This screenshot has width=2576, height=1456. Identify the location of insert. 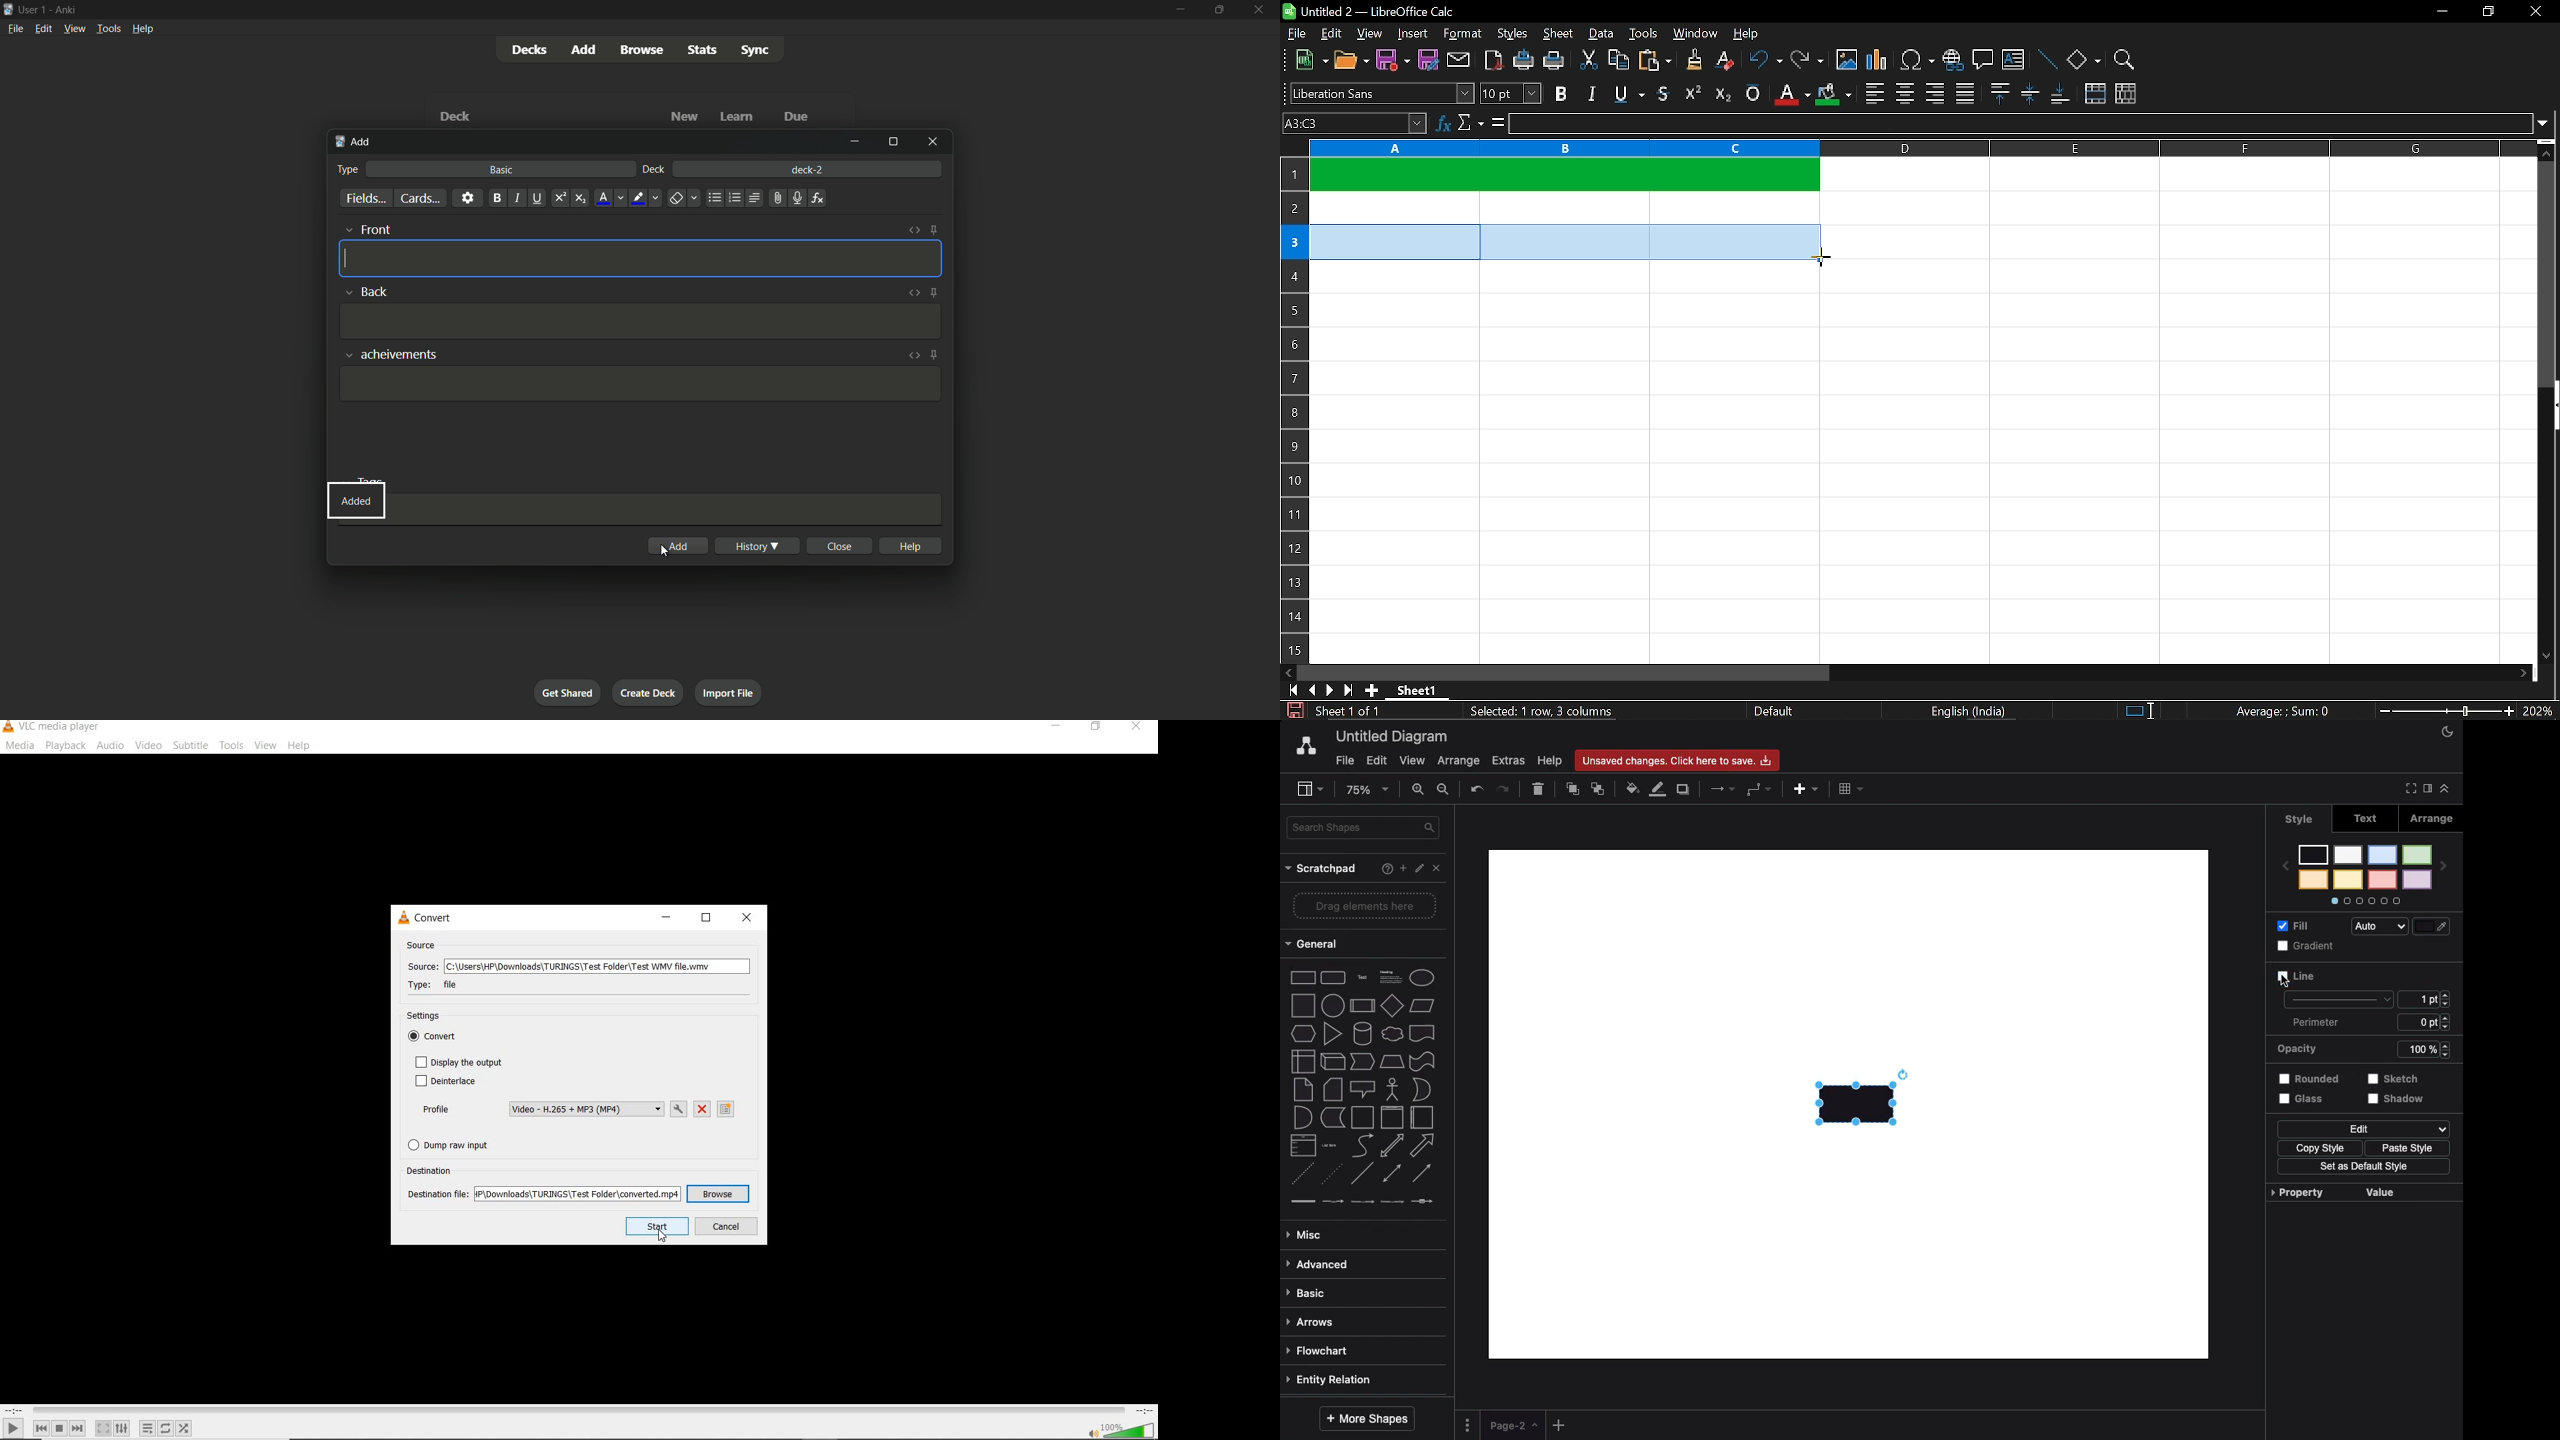
(1413, 34).